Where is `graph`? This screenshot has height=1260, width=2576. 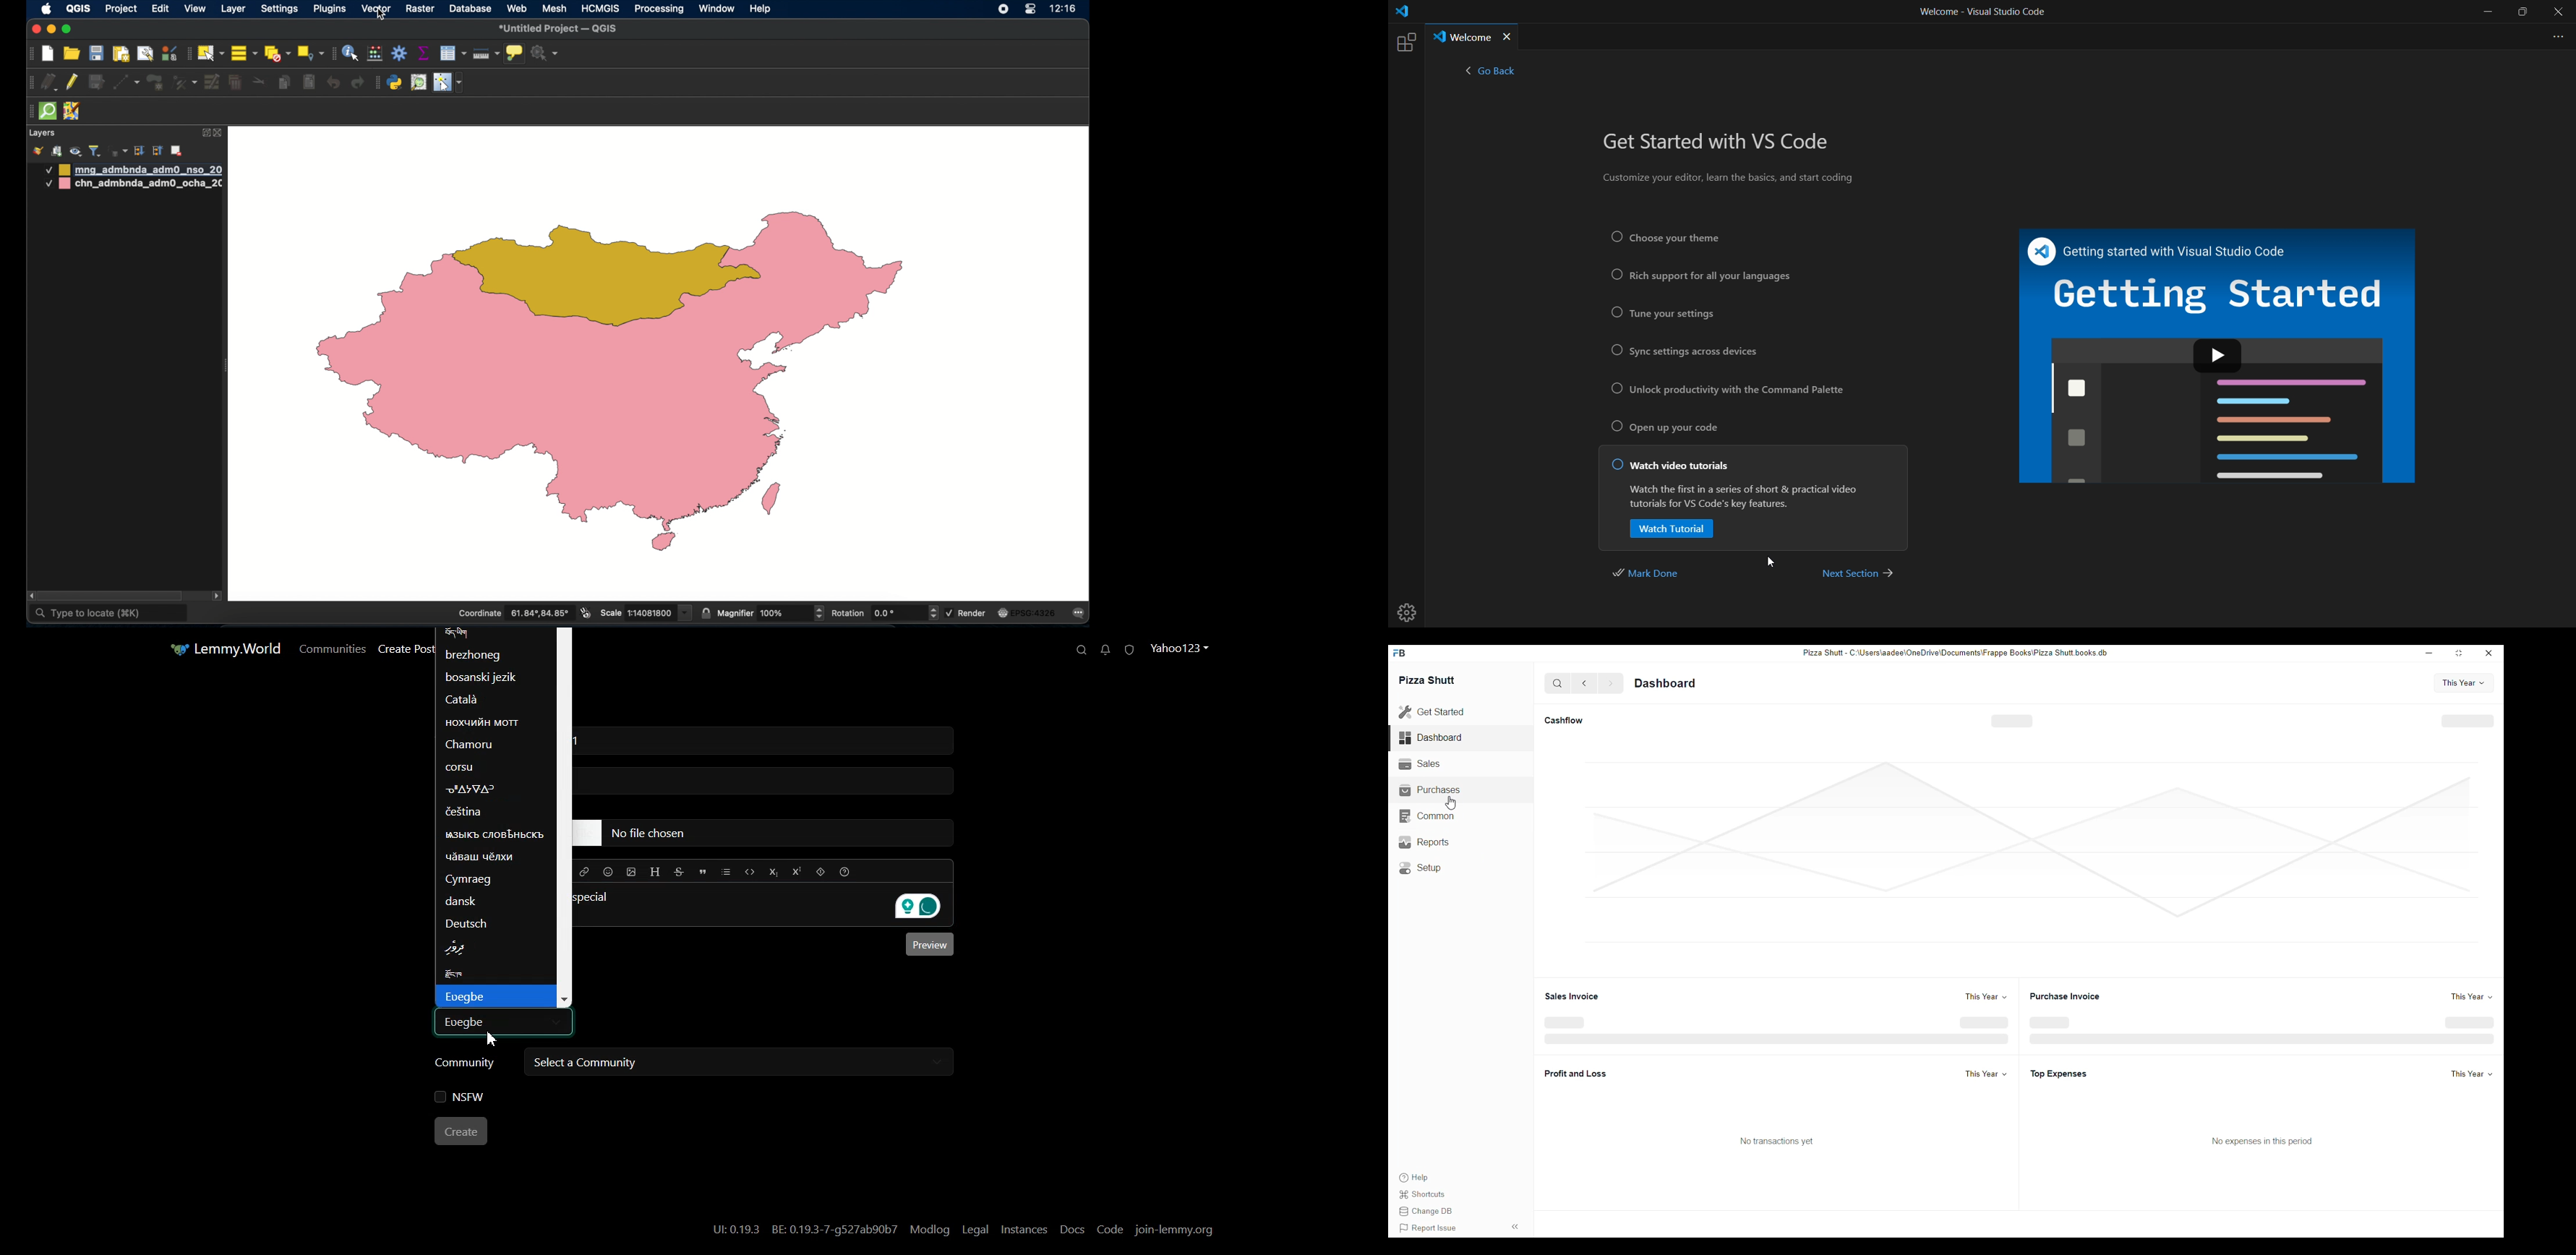 graph is located at coordinates (2030, 847).